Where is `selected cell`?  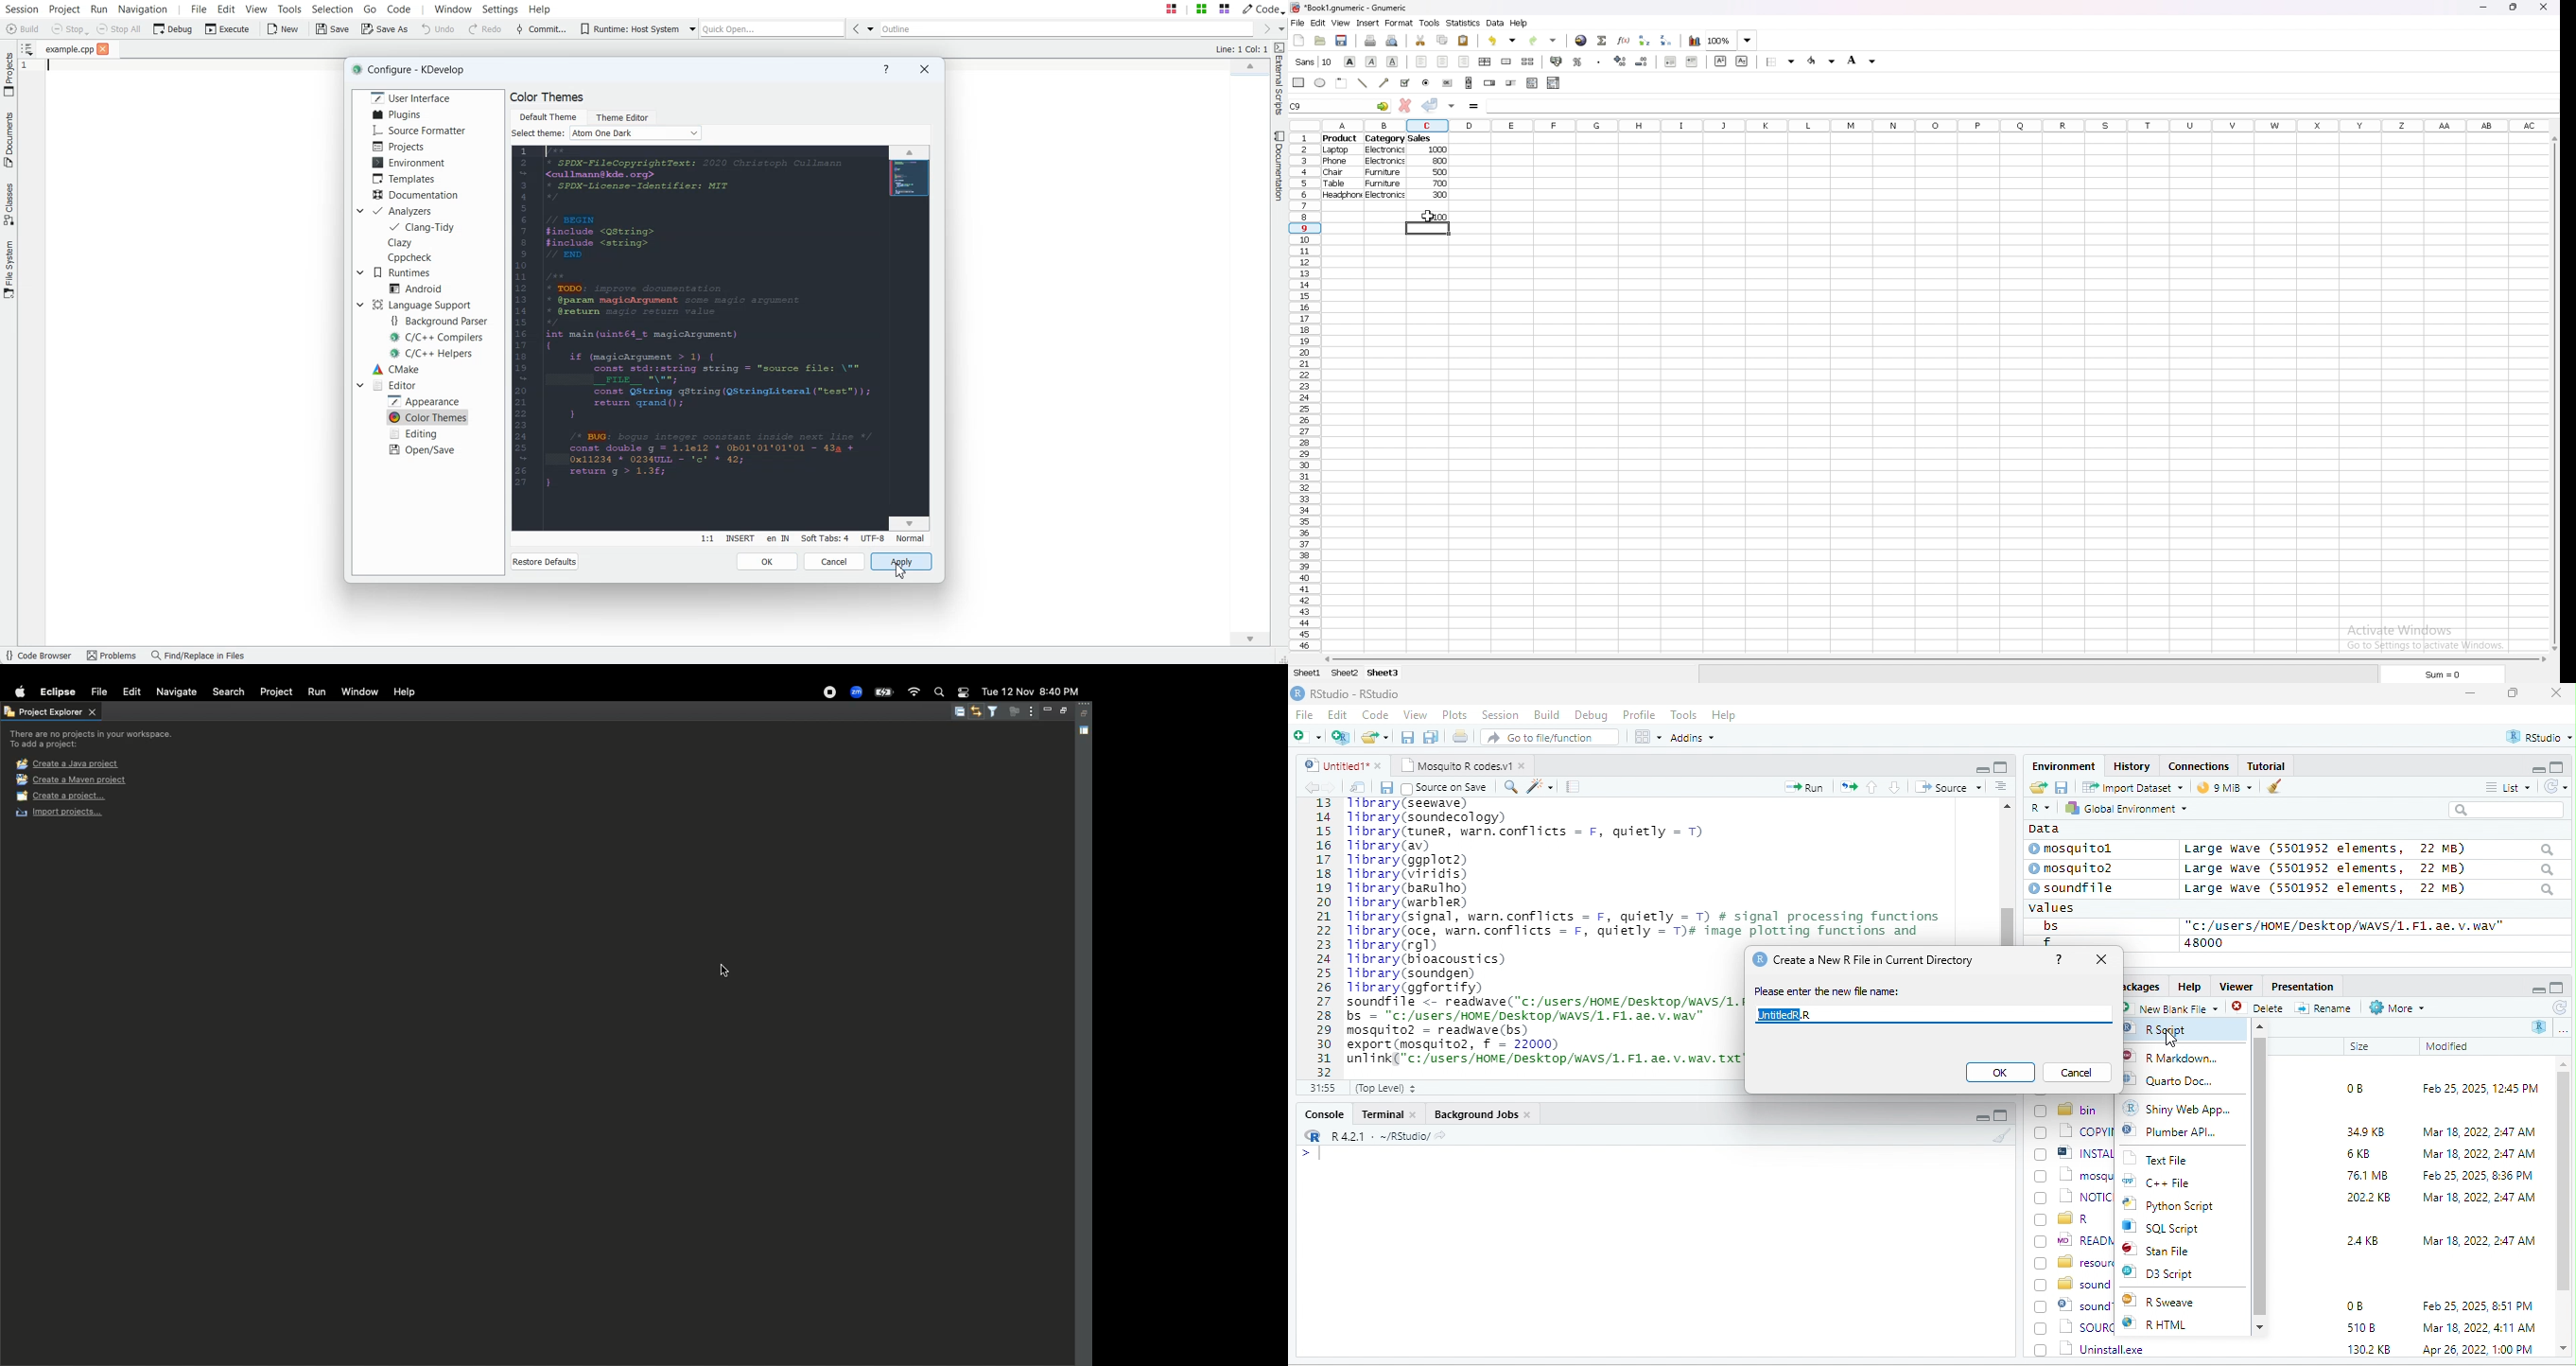
selected cell is located at coordinates (1341, 105).